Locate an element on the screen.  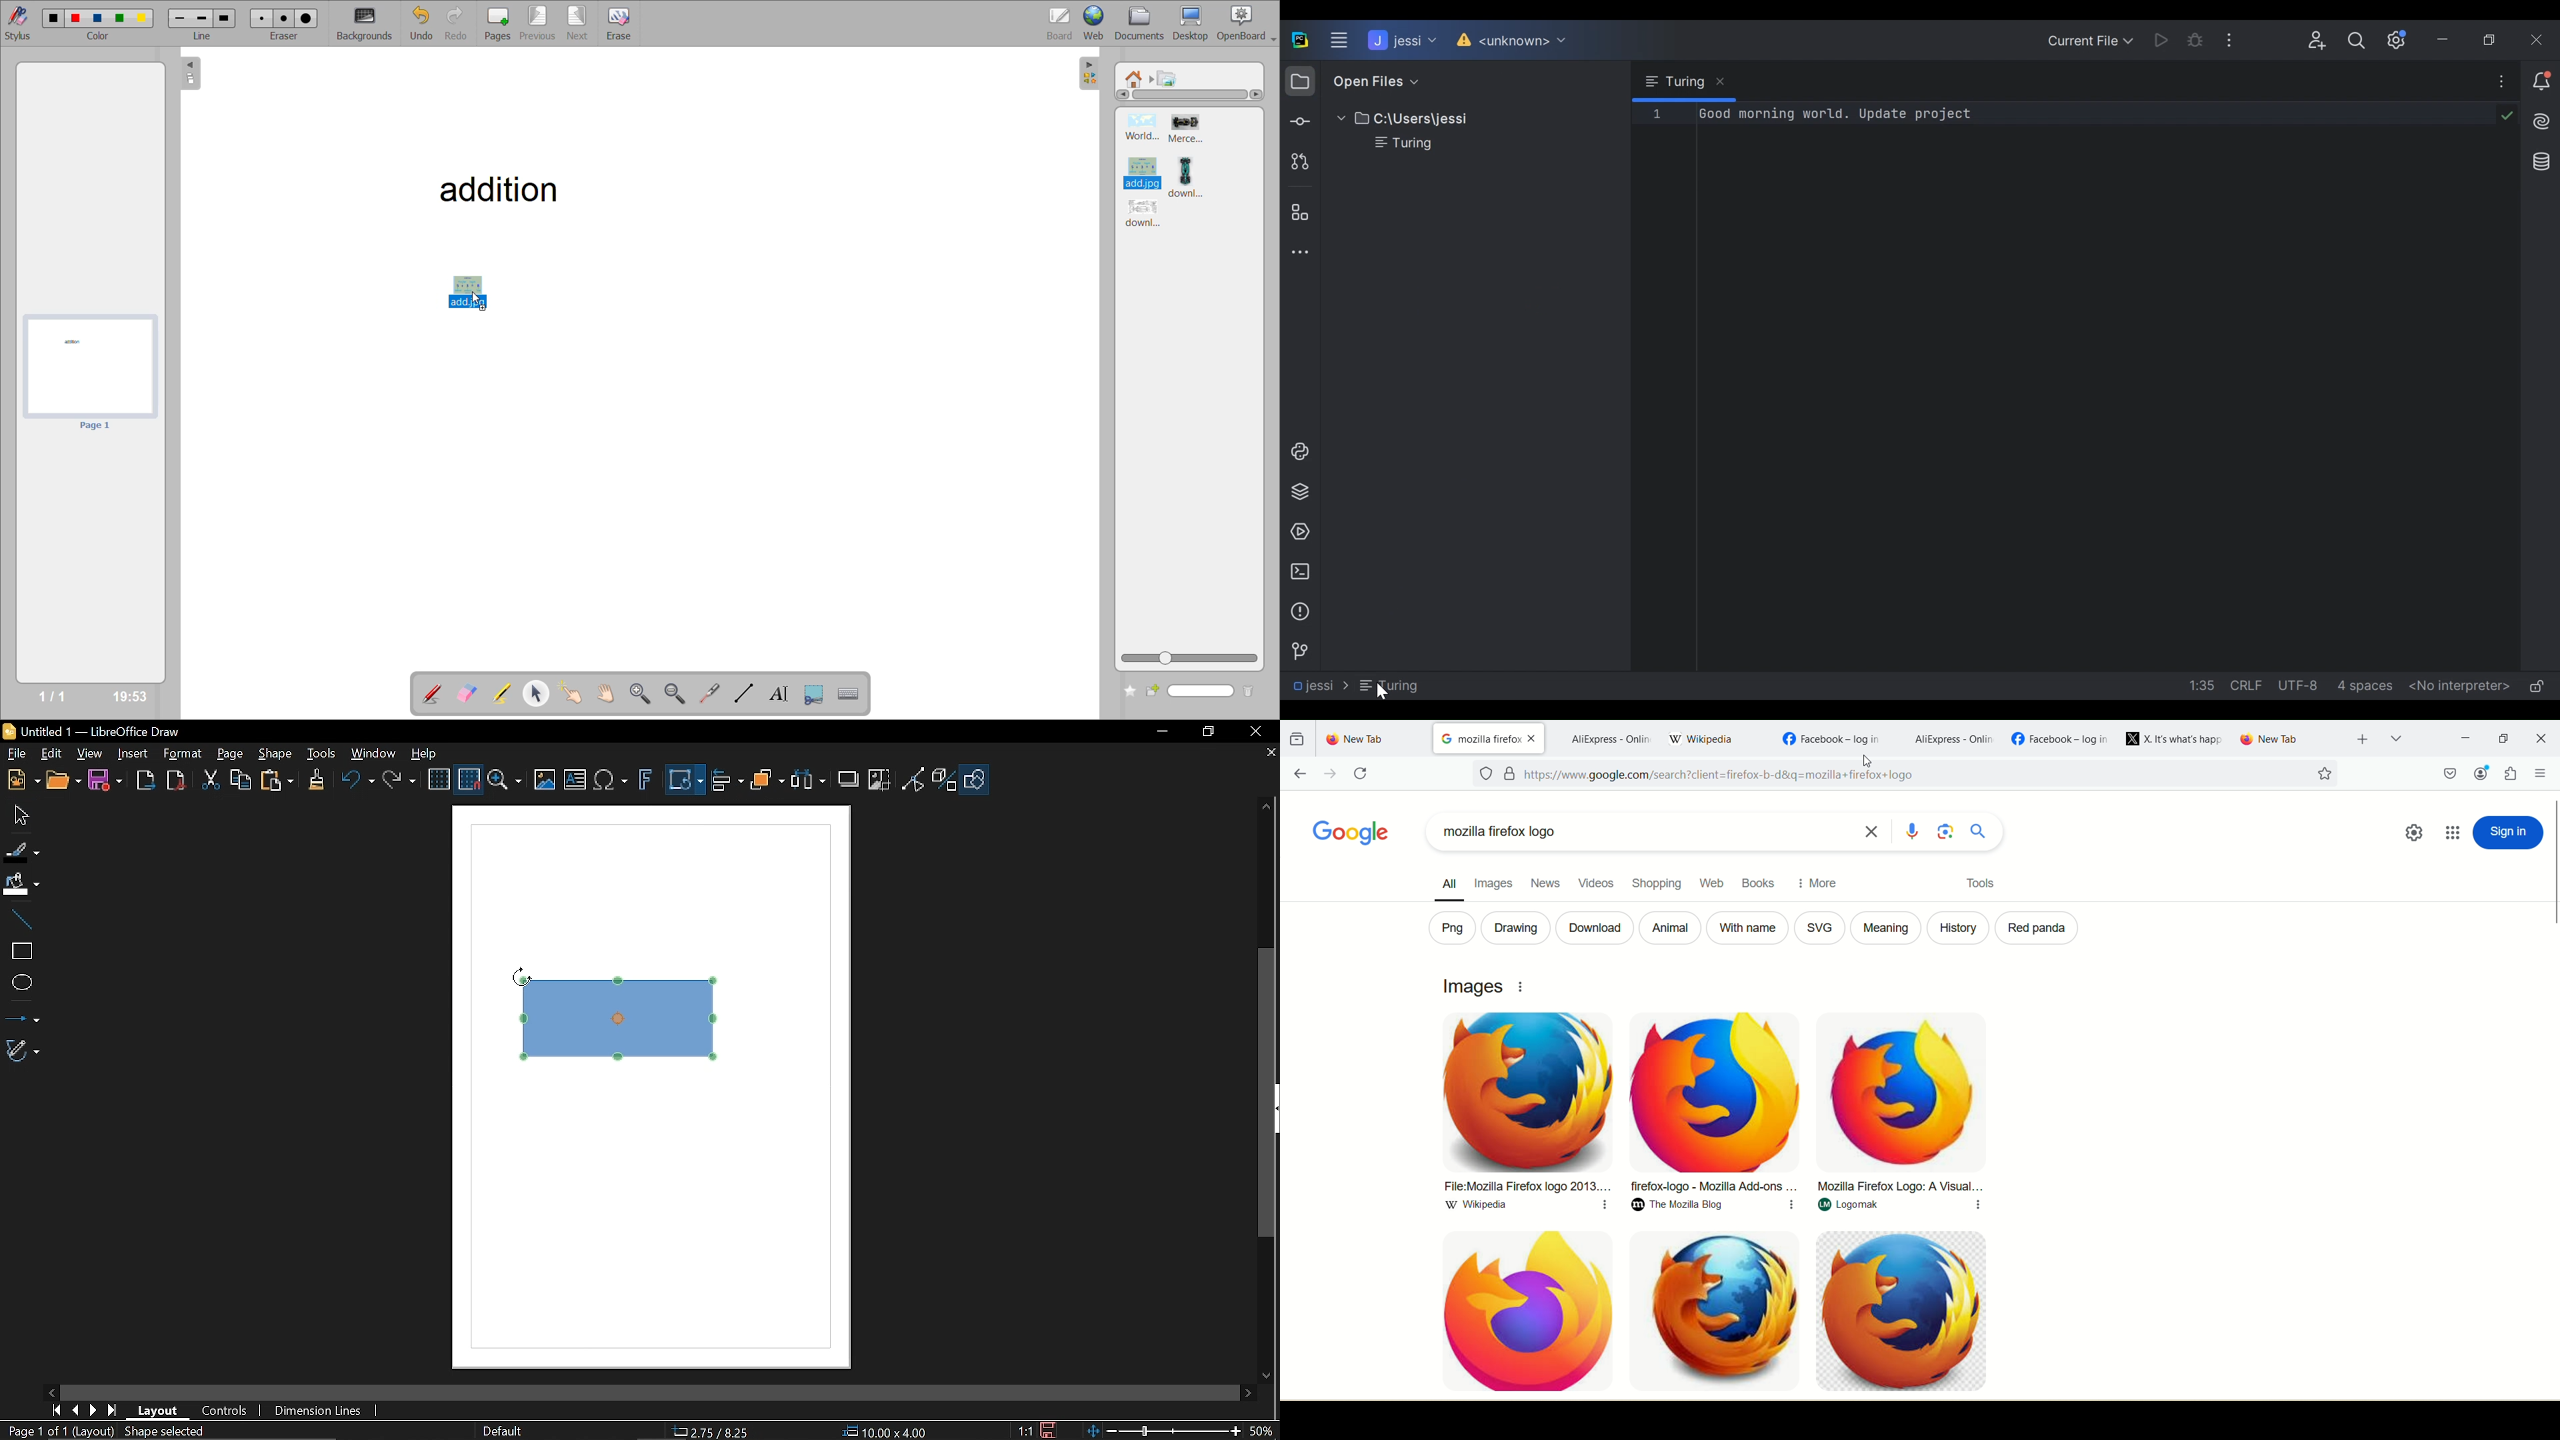
Shape is located at coordinates (977, 783).